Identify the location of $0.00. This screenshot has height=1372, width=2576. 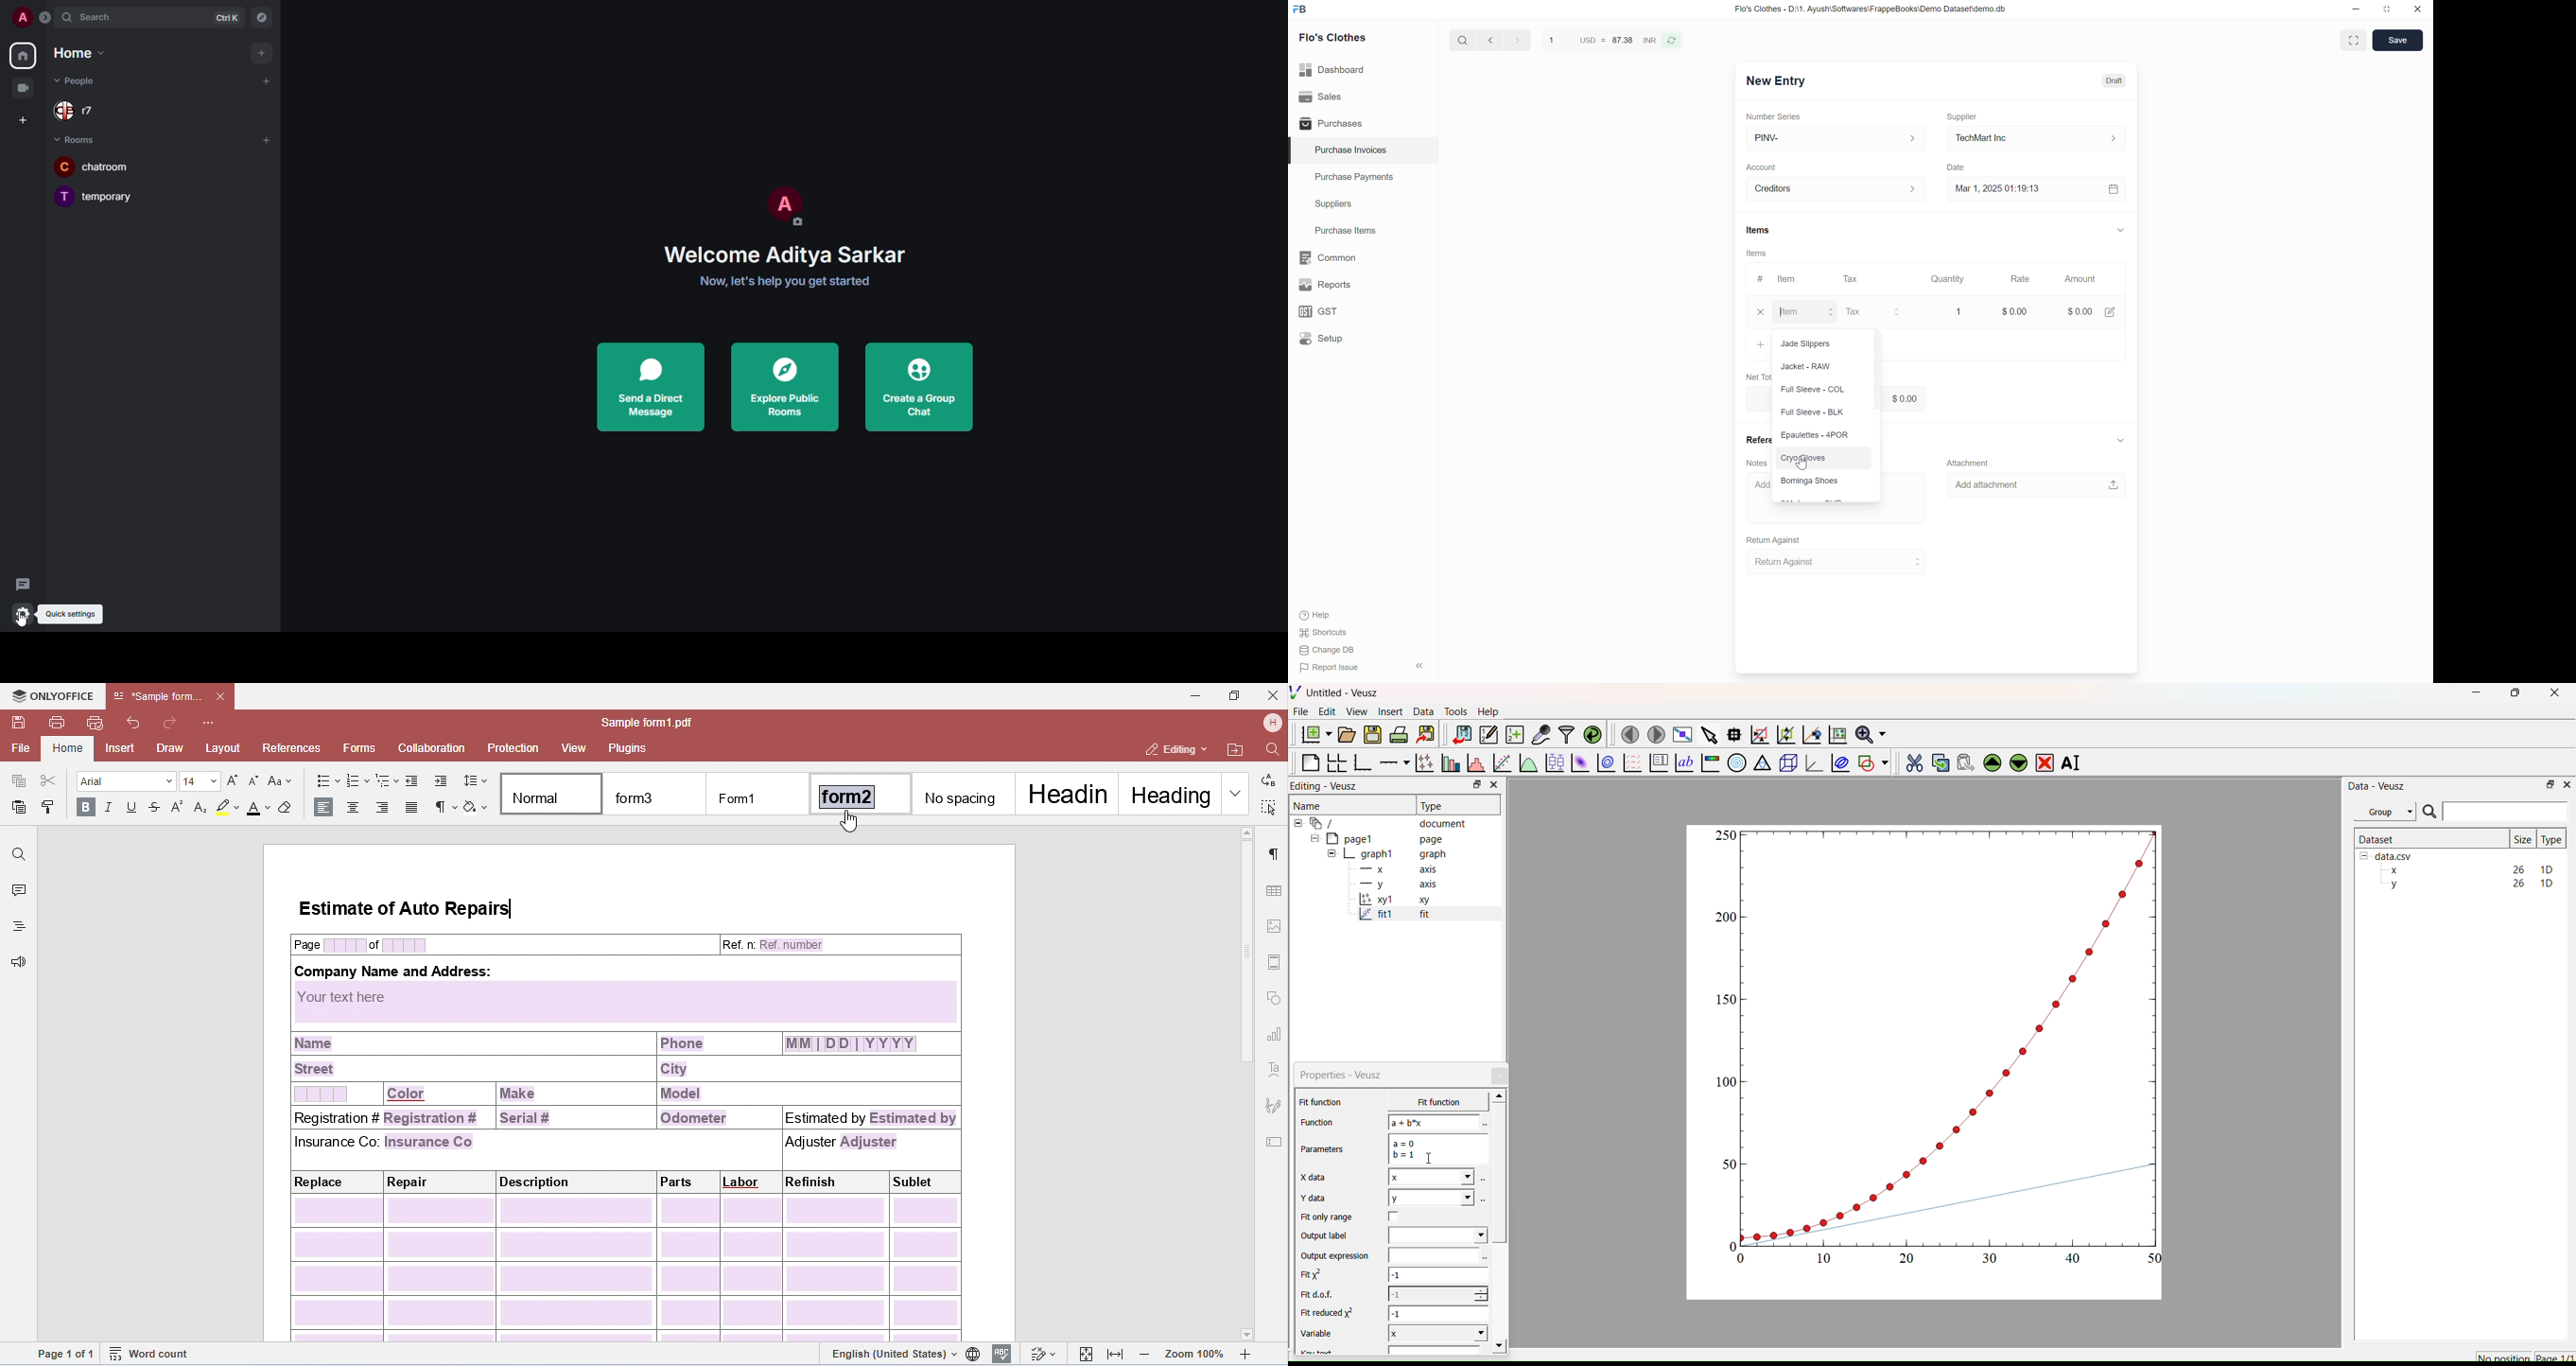
(1904, 398).